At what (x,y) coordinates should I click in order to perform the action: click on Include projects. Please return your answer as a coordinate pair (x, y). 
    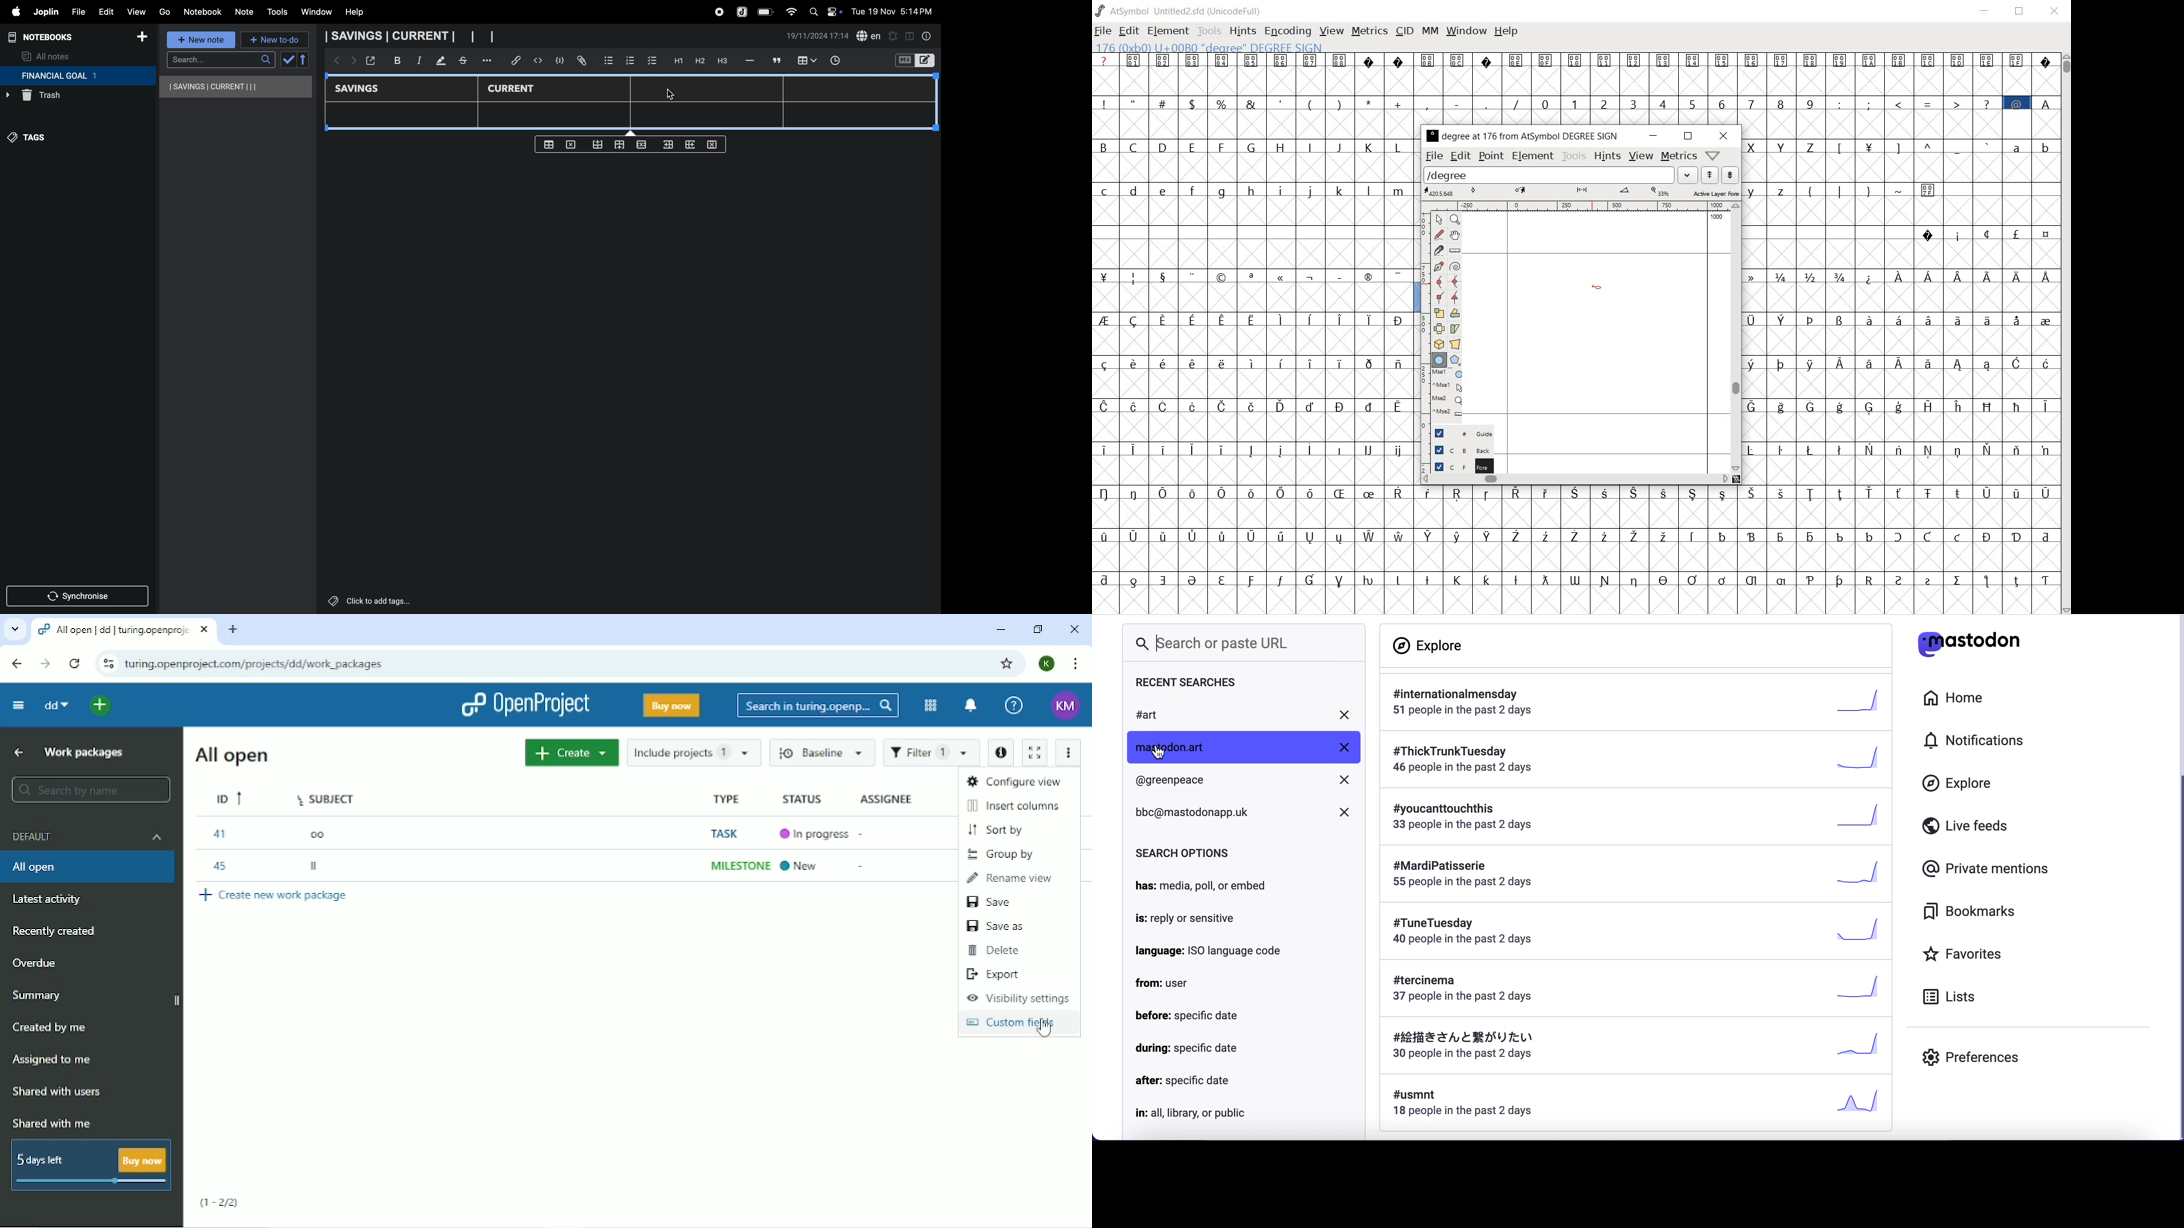
    Looking at the image, I should click on (695, 752).